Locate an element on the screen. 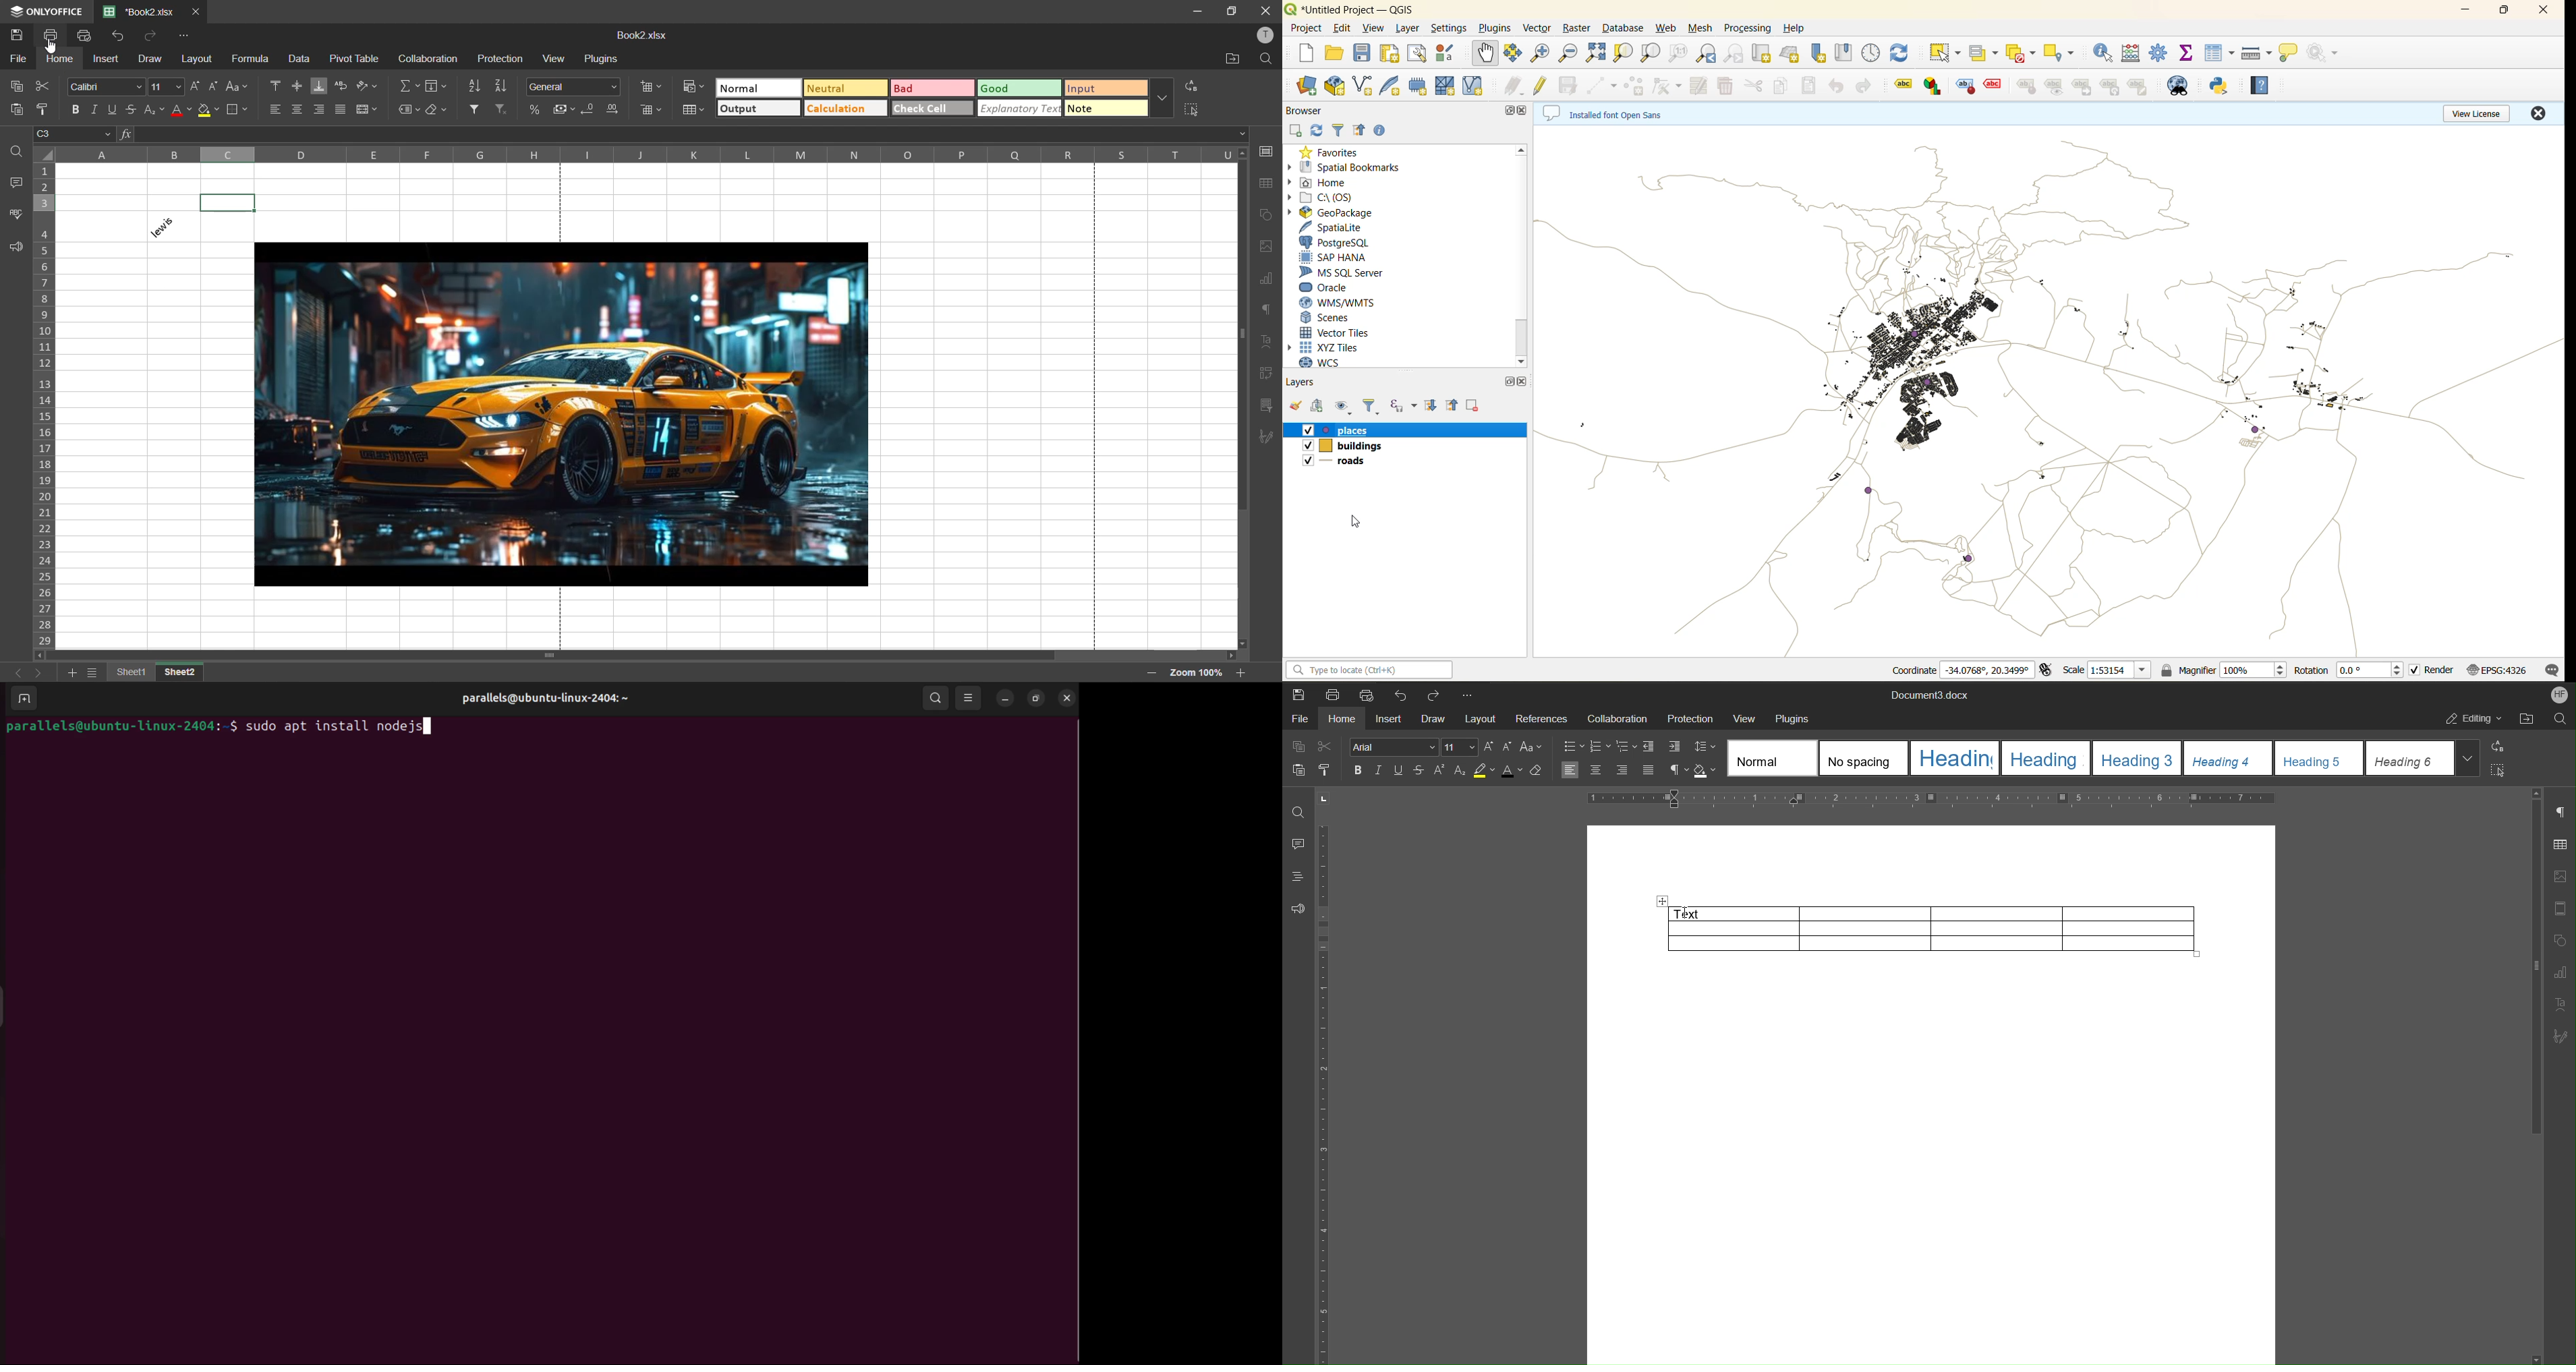 The image size is (2576, 1372). Undo is located at coordinates (1400, 693).